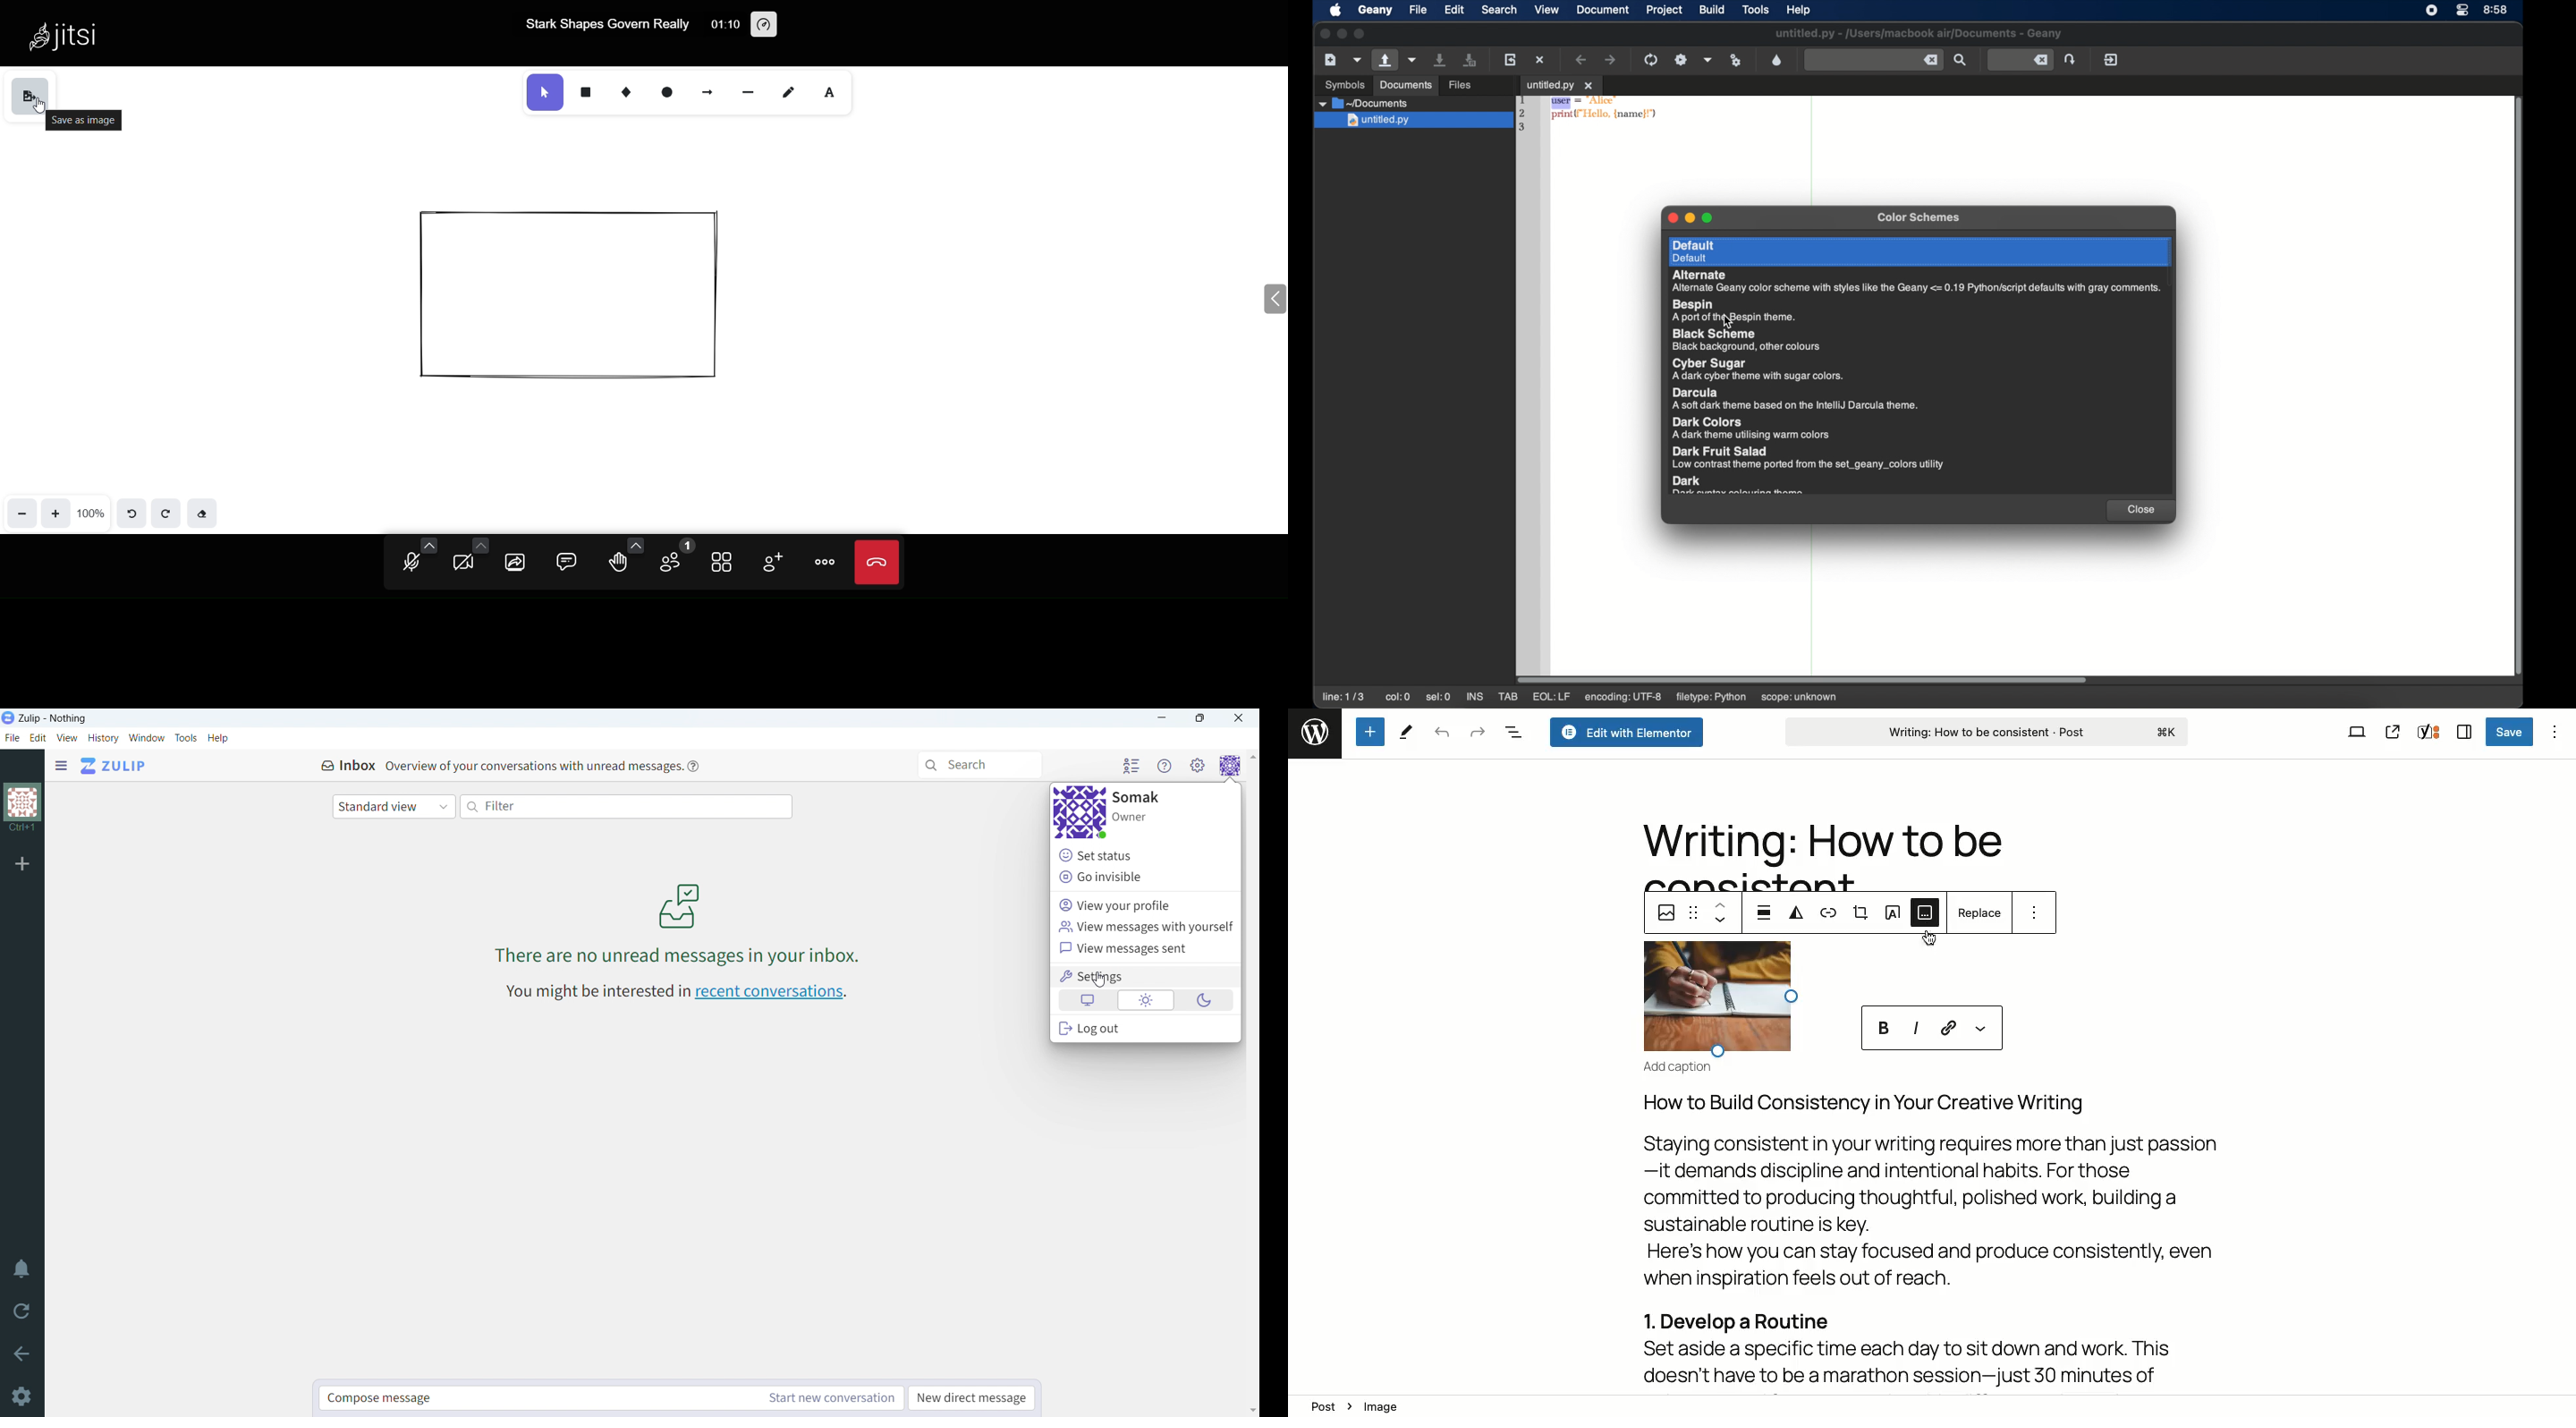 The image size is (2576, 1428). Describe the element at coordinates (2428, 734) in the screenshot. I see `Yoast SEO` at that location.